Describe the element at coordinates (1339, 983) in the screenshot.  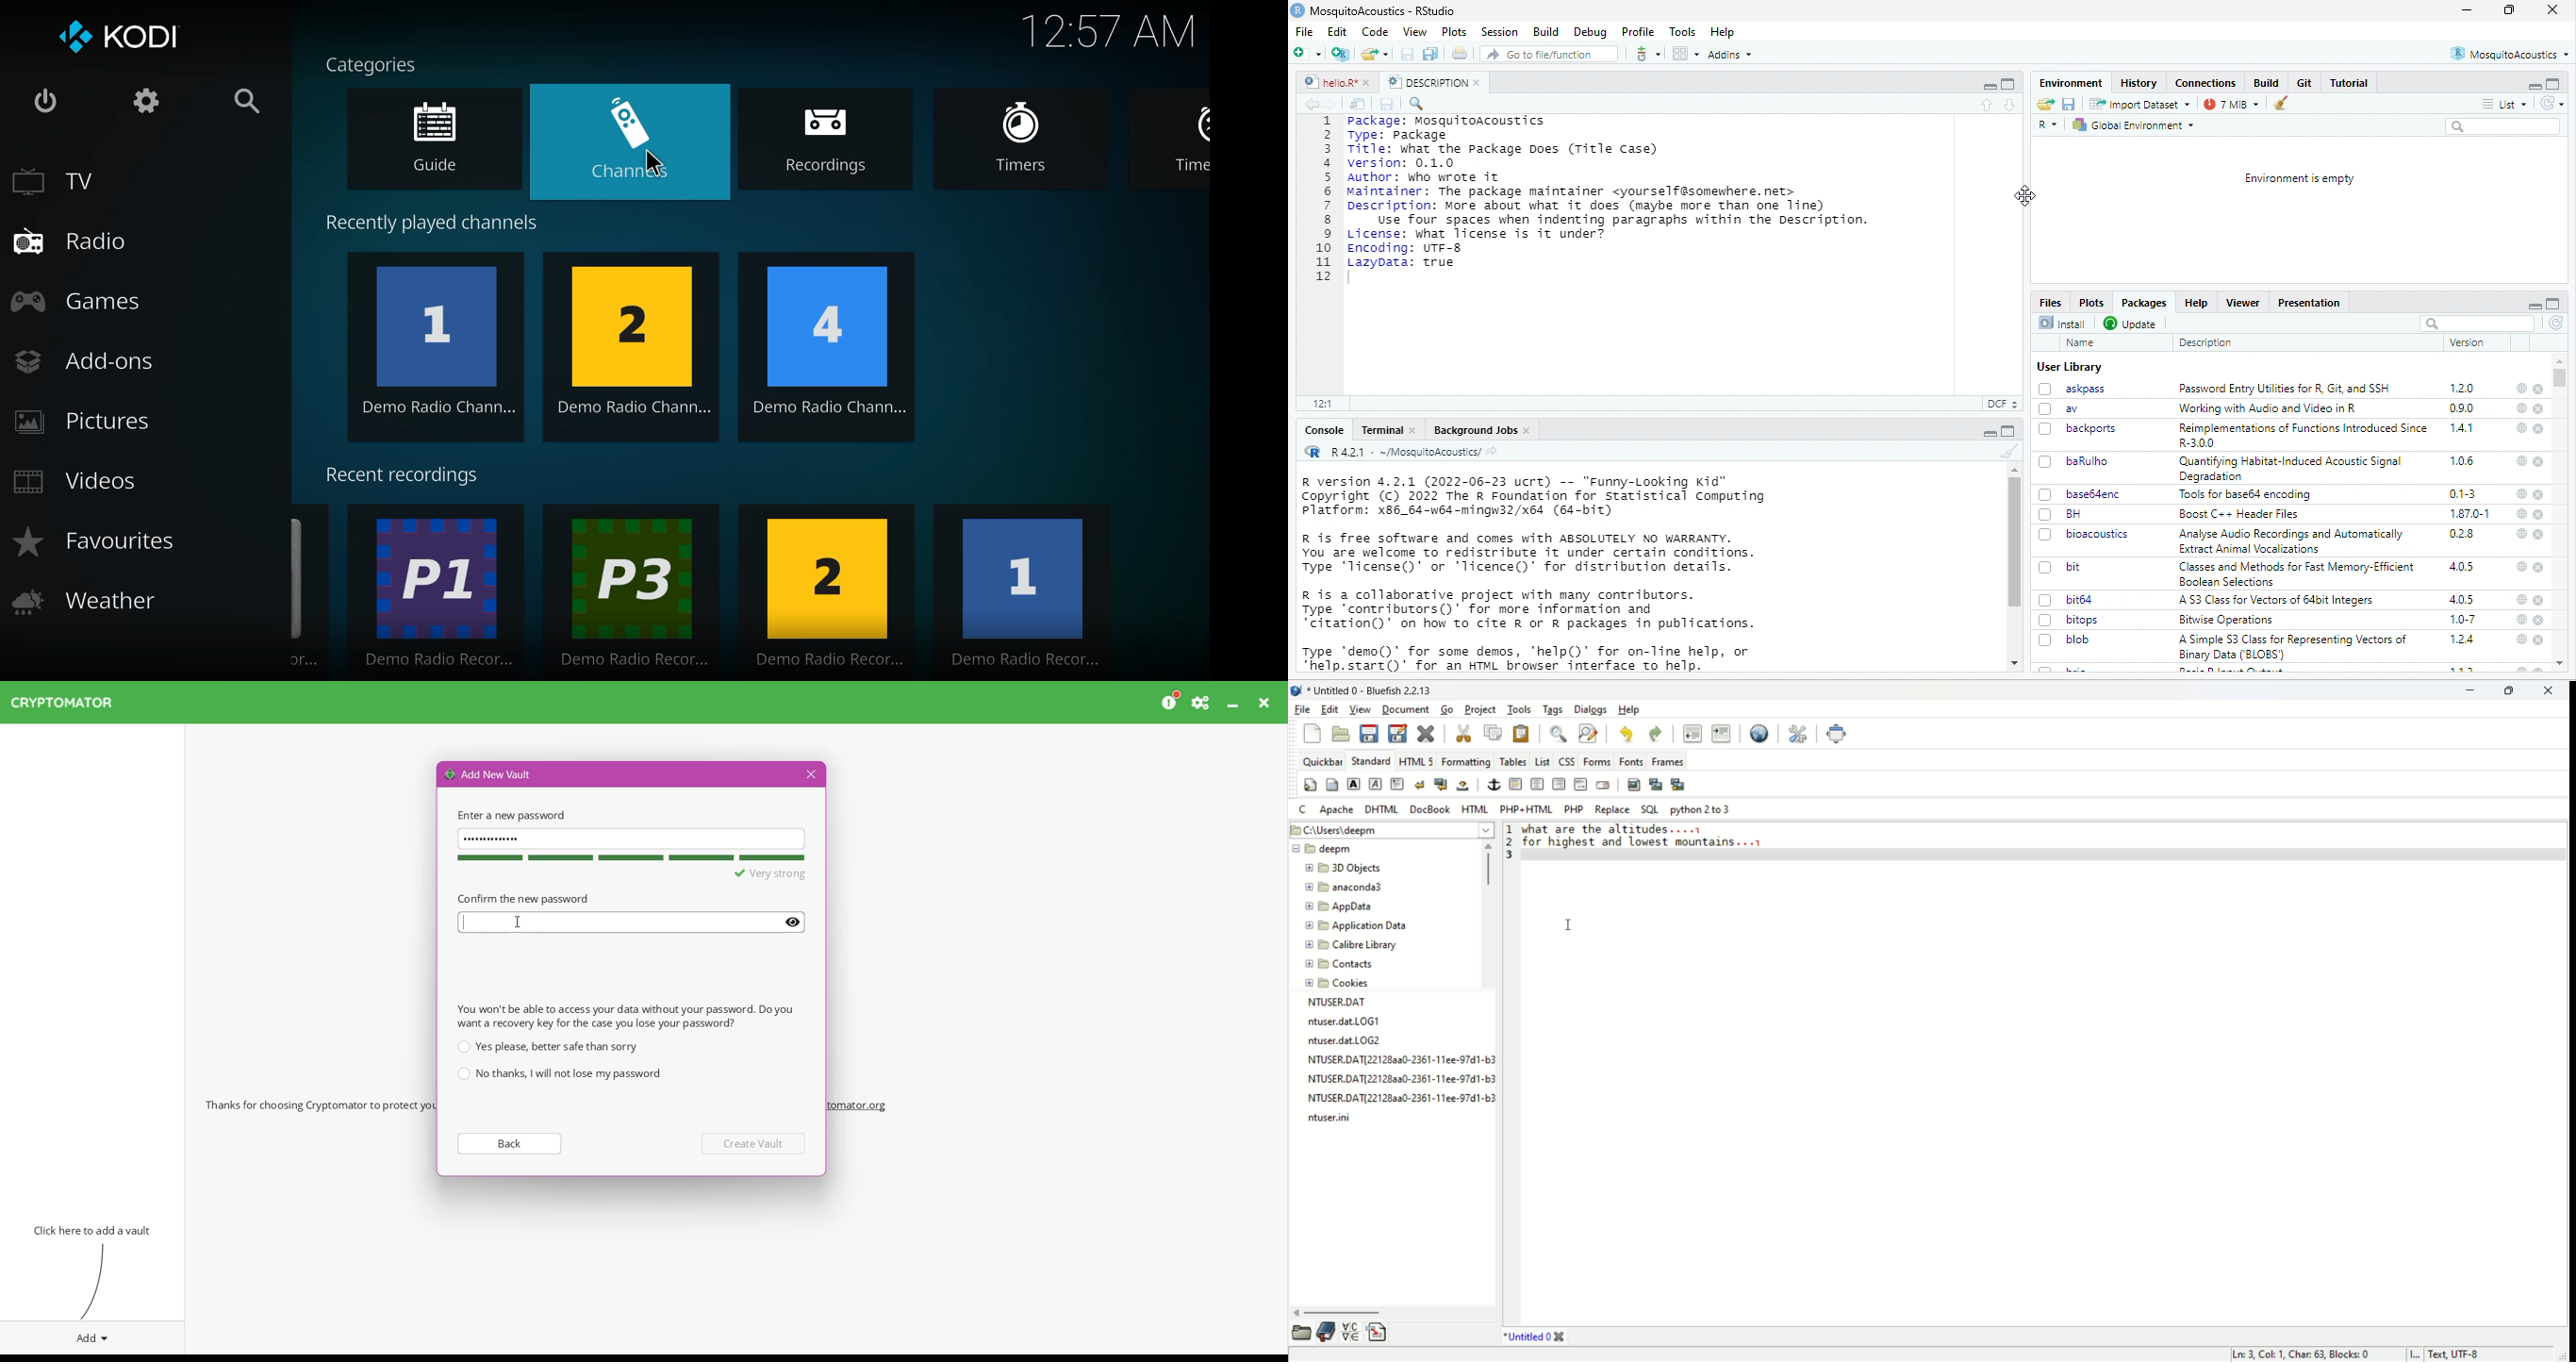
I see `cookies` at that location.